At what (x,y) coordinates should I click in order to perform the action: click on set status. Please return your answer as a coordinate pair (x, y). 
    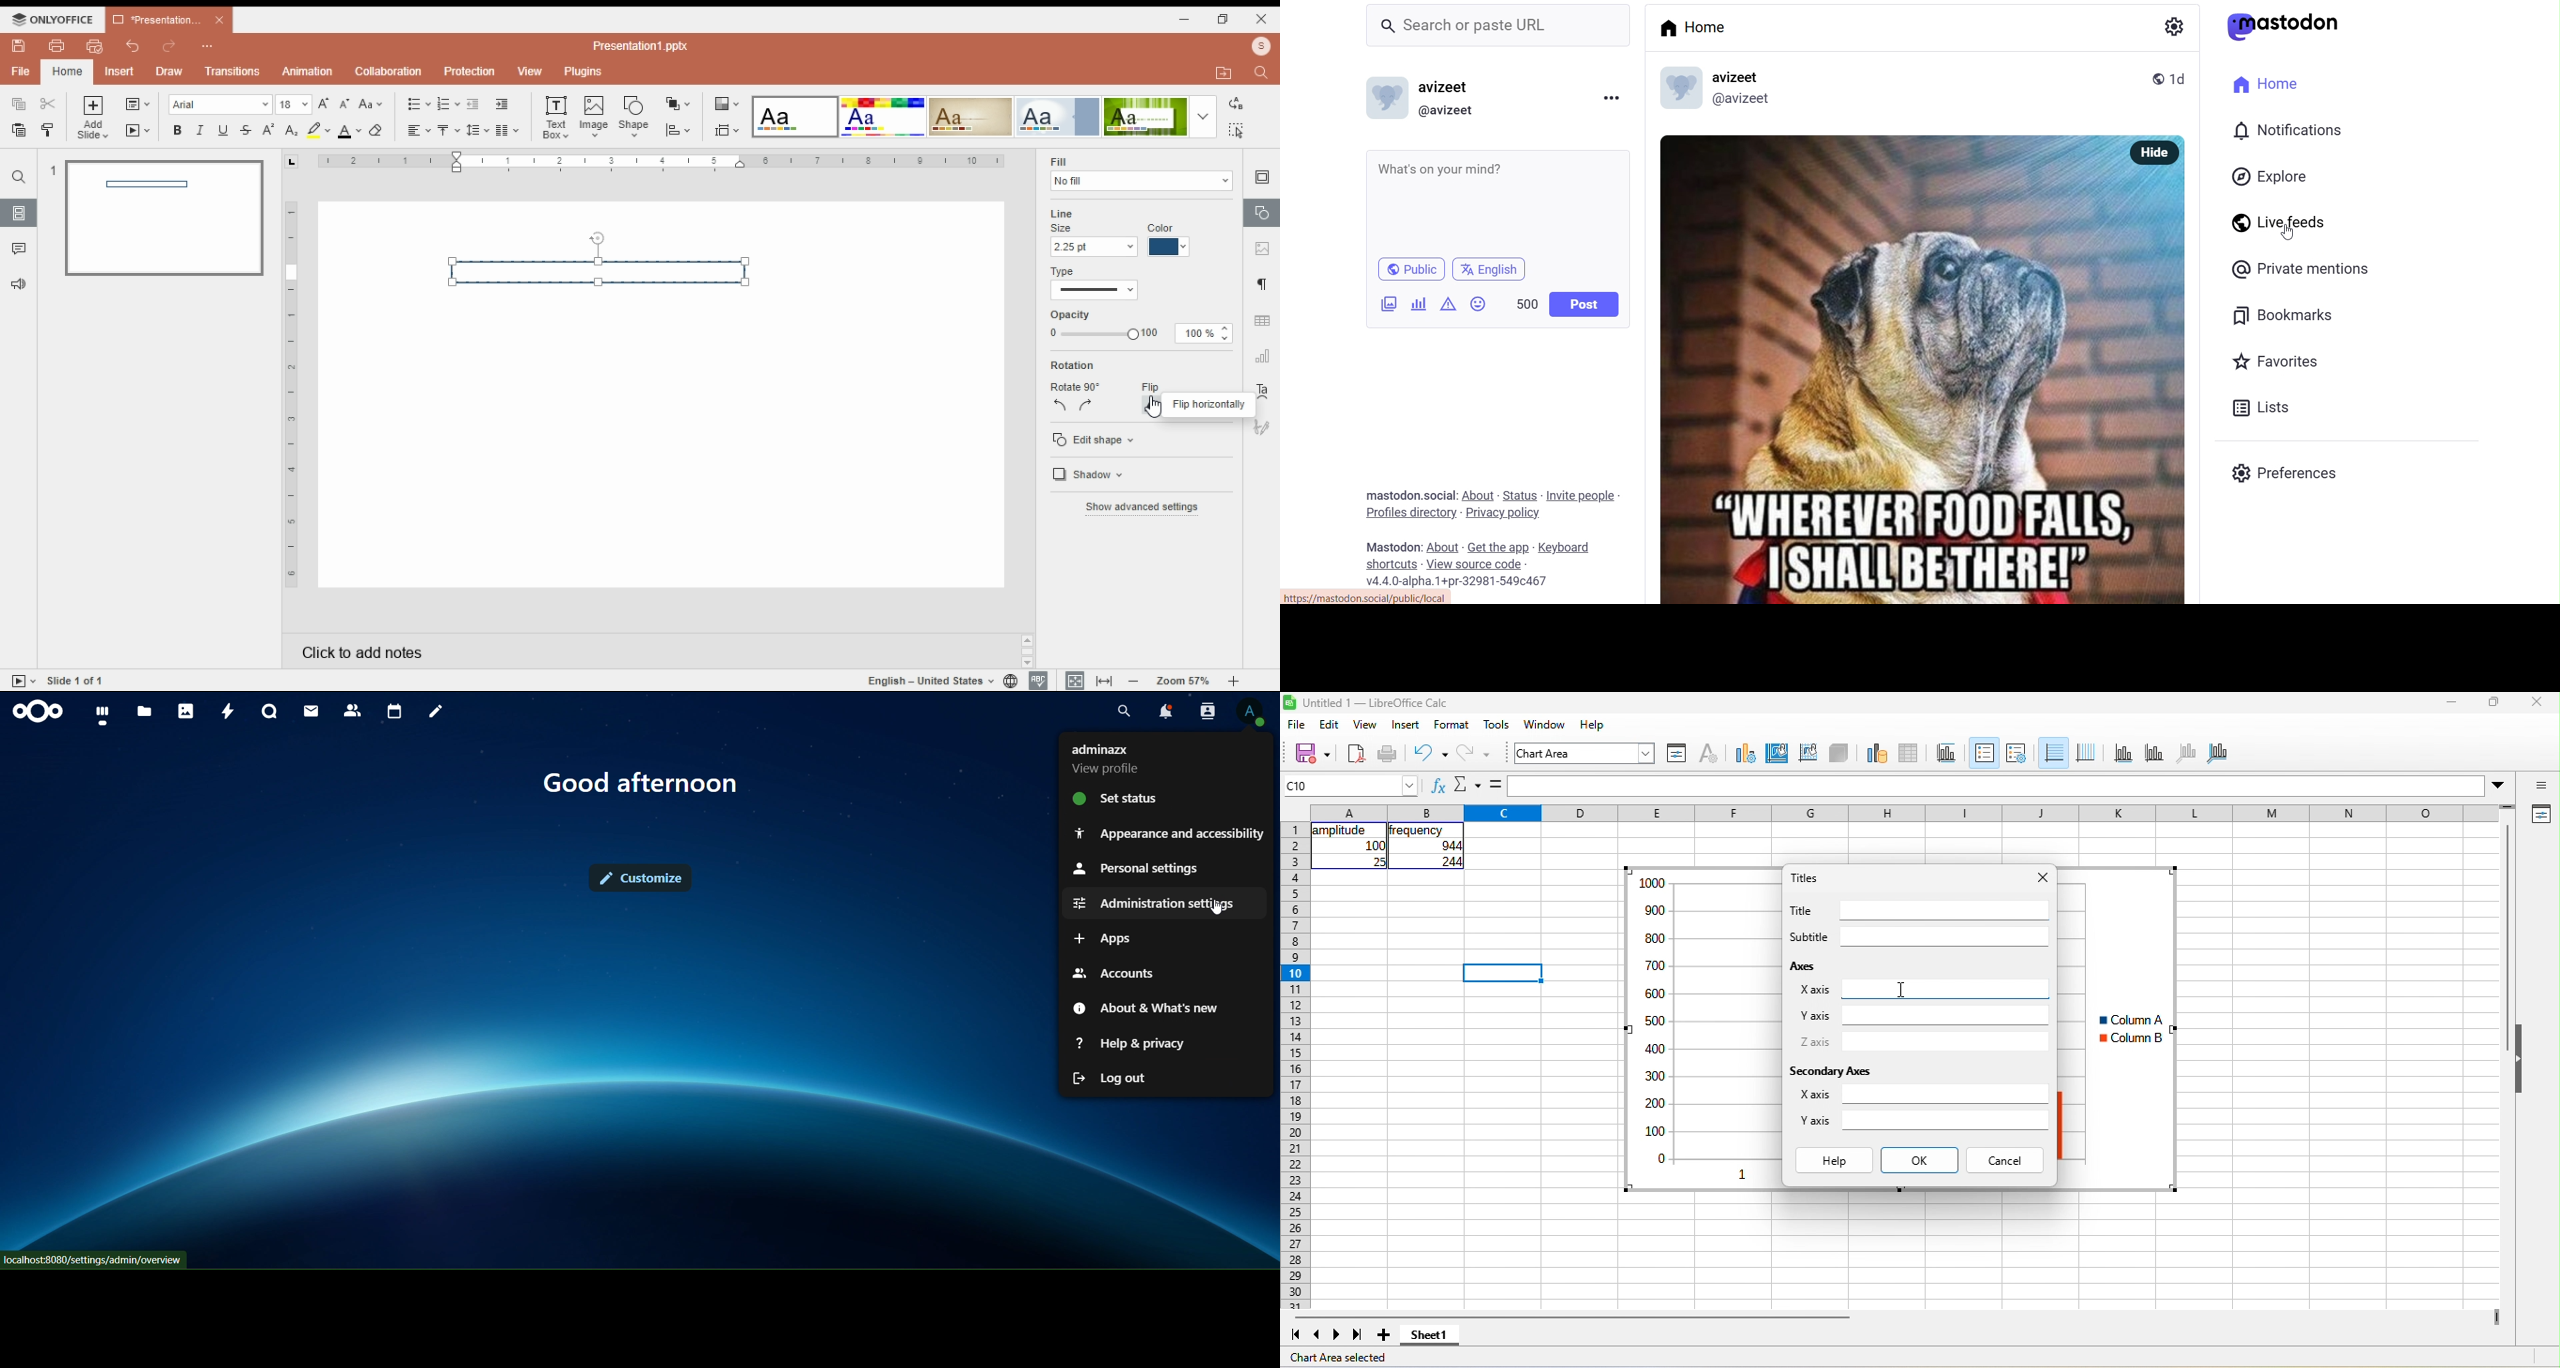
    Looking at the image, I should click on (1140, 798).